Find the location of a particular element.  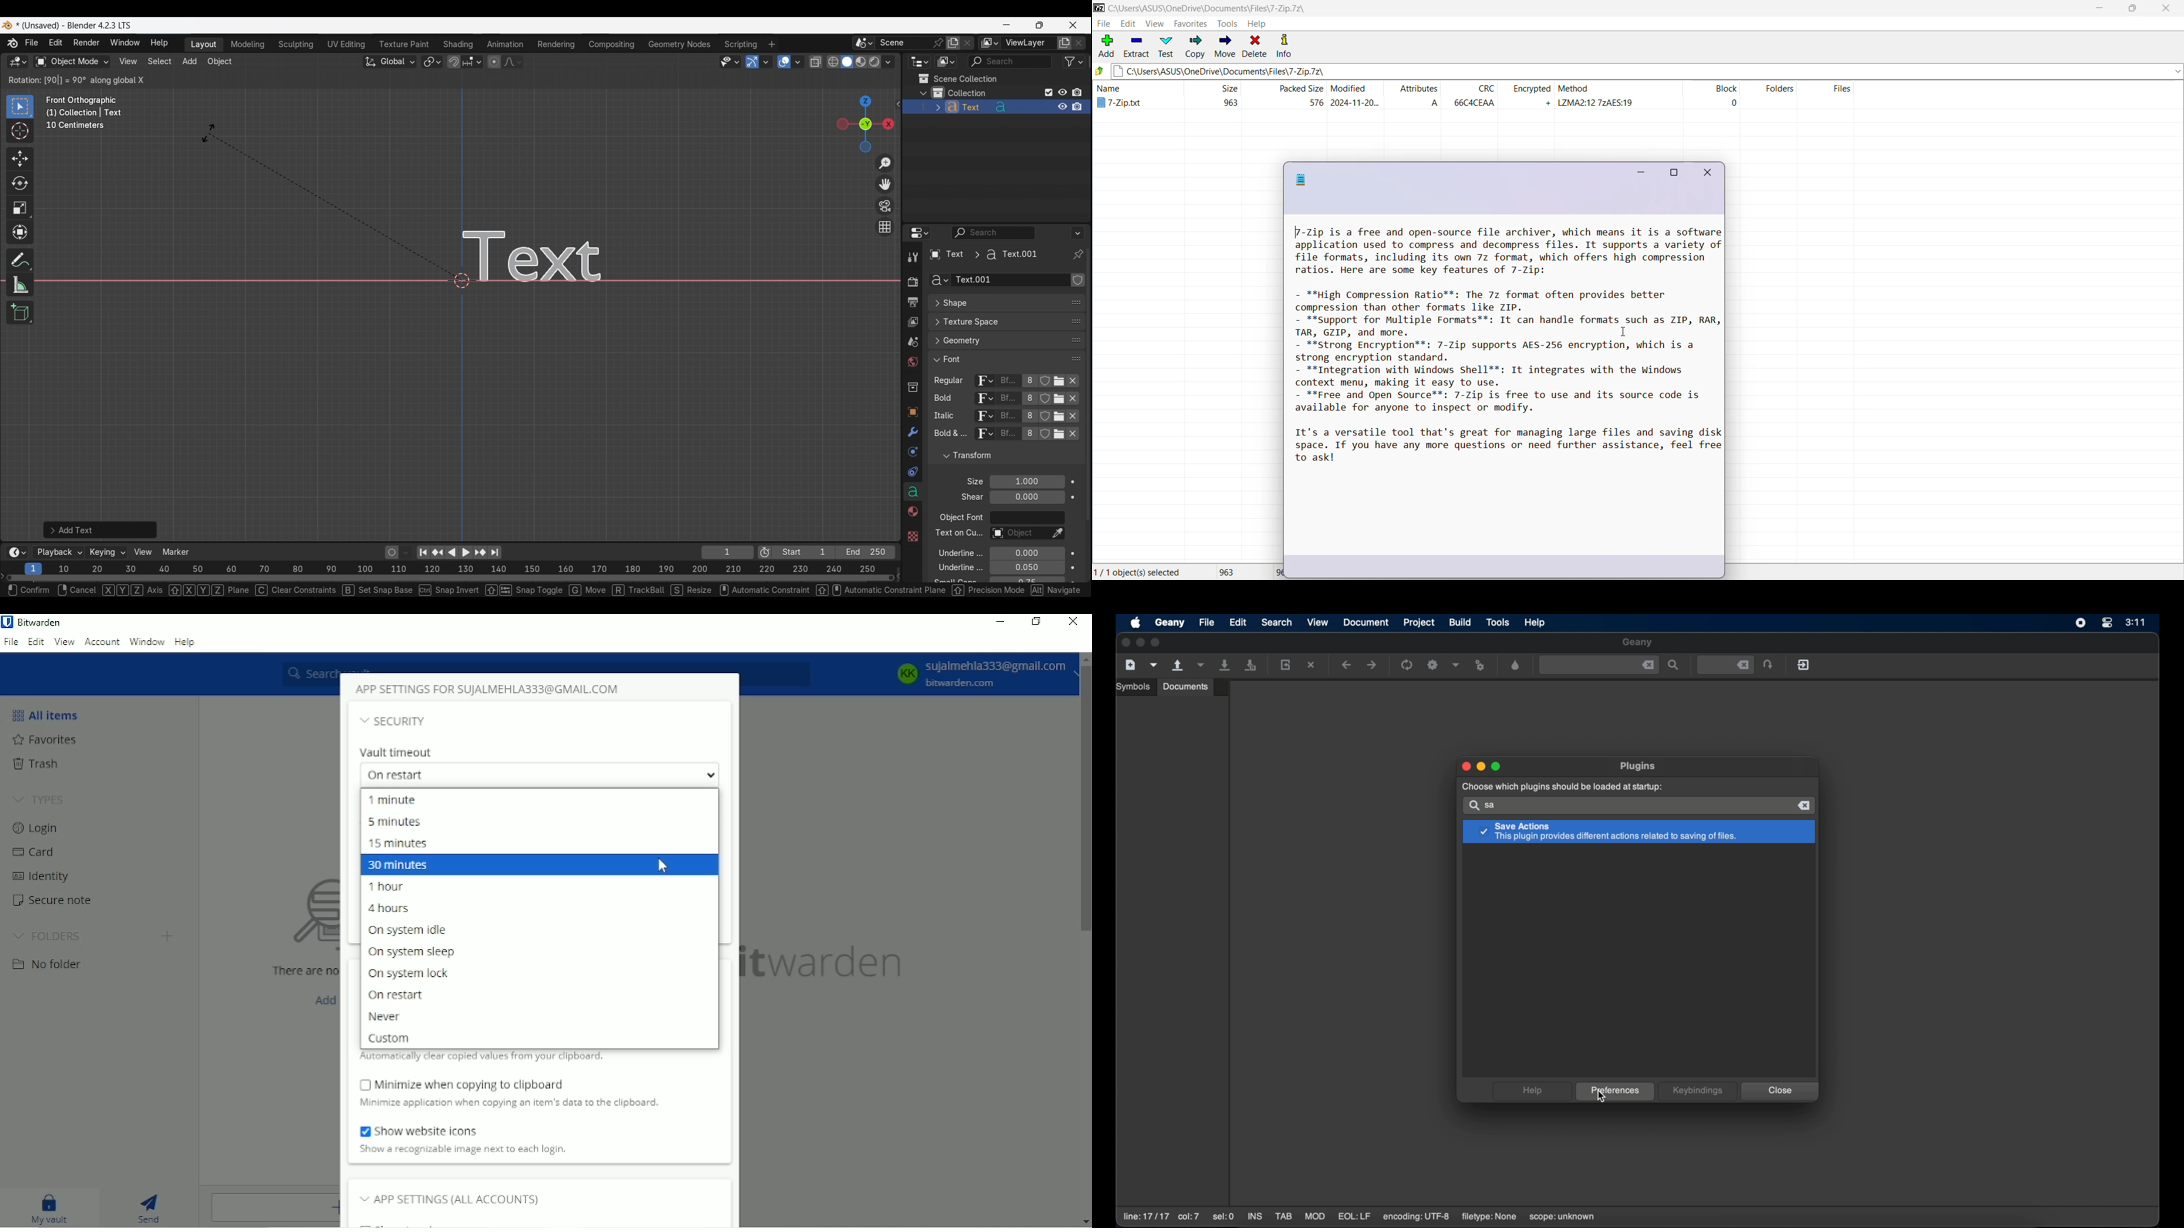

World is located at coordinates (912, 363).